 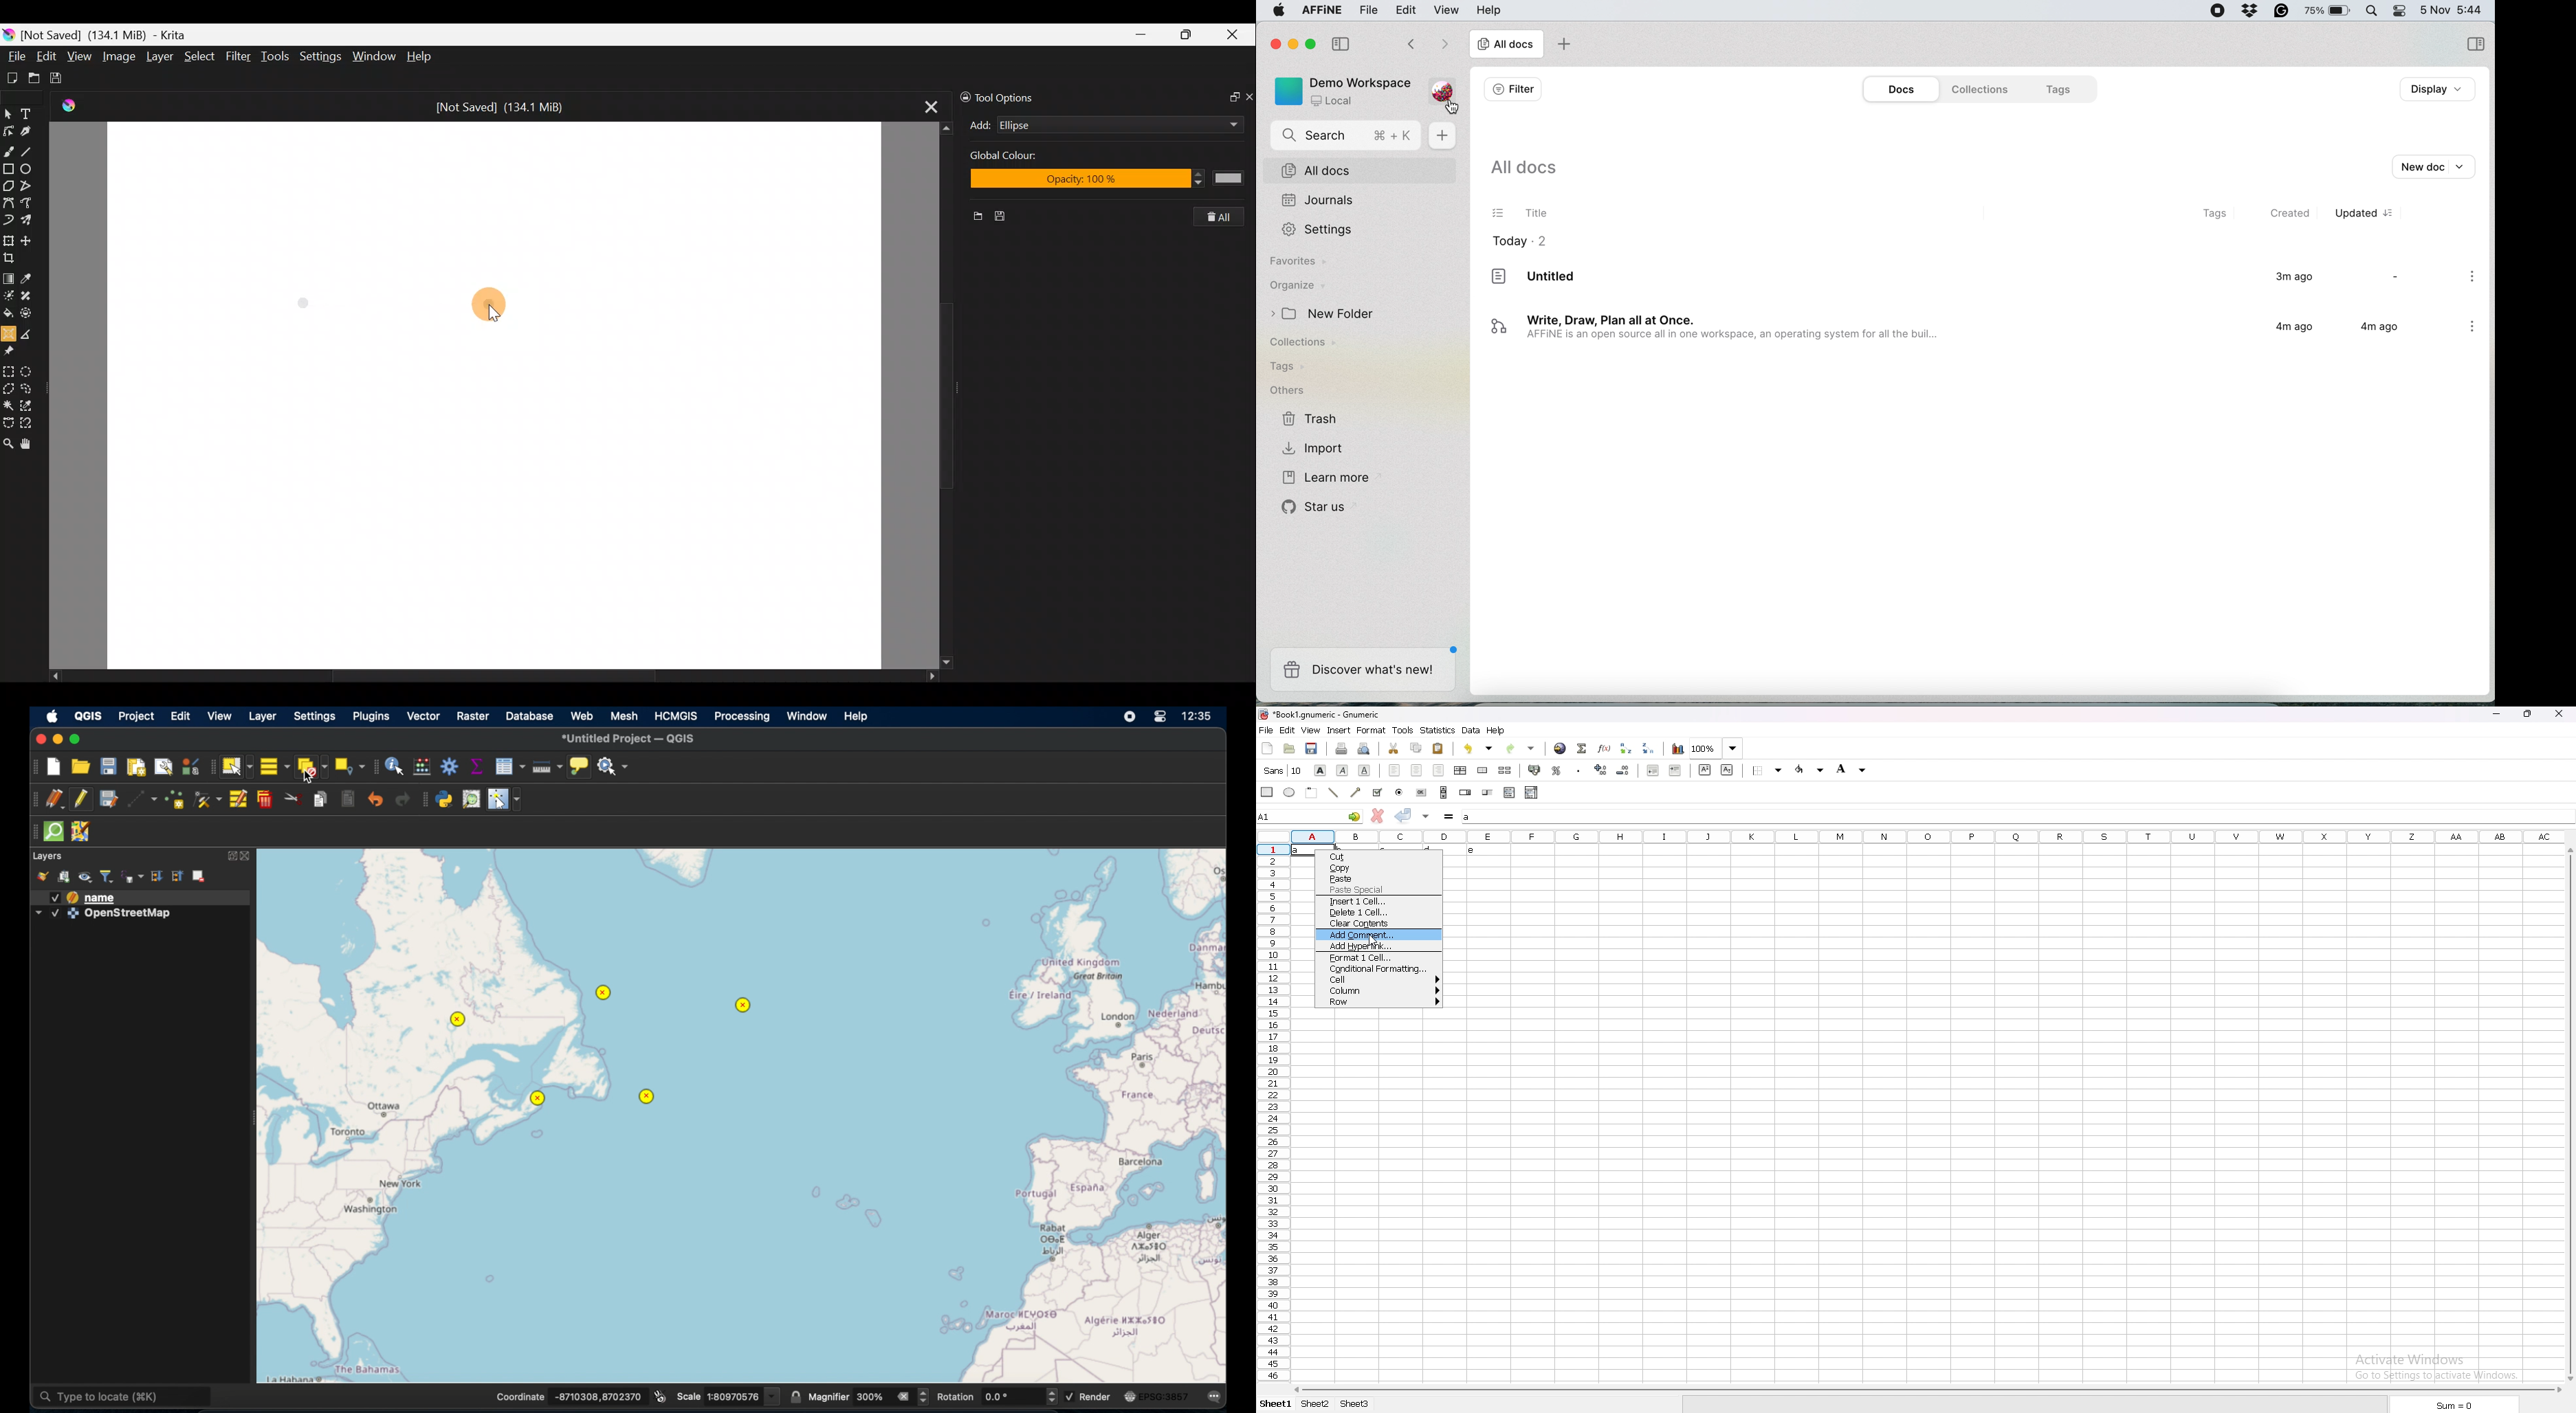 What do you see at coordinates (114, 35) in the screenshot?
I see `[Not Saved] (134.1 MiB) - Krita` at bounding box center [114, 35].